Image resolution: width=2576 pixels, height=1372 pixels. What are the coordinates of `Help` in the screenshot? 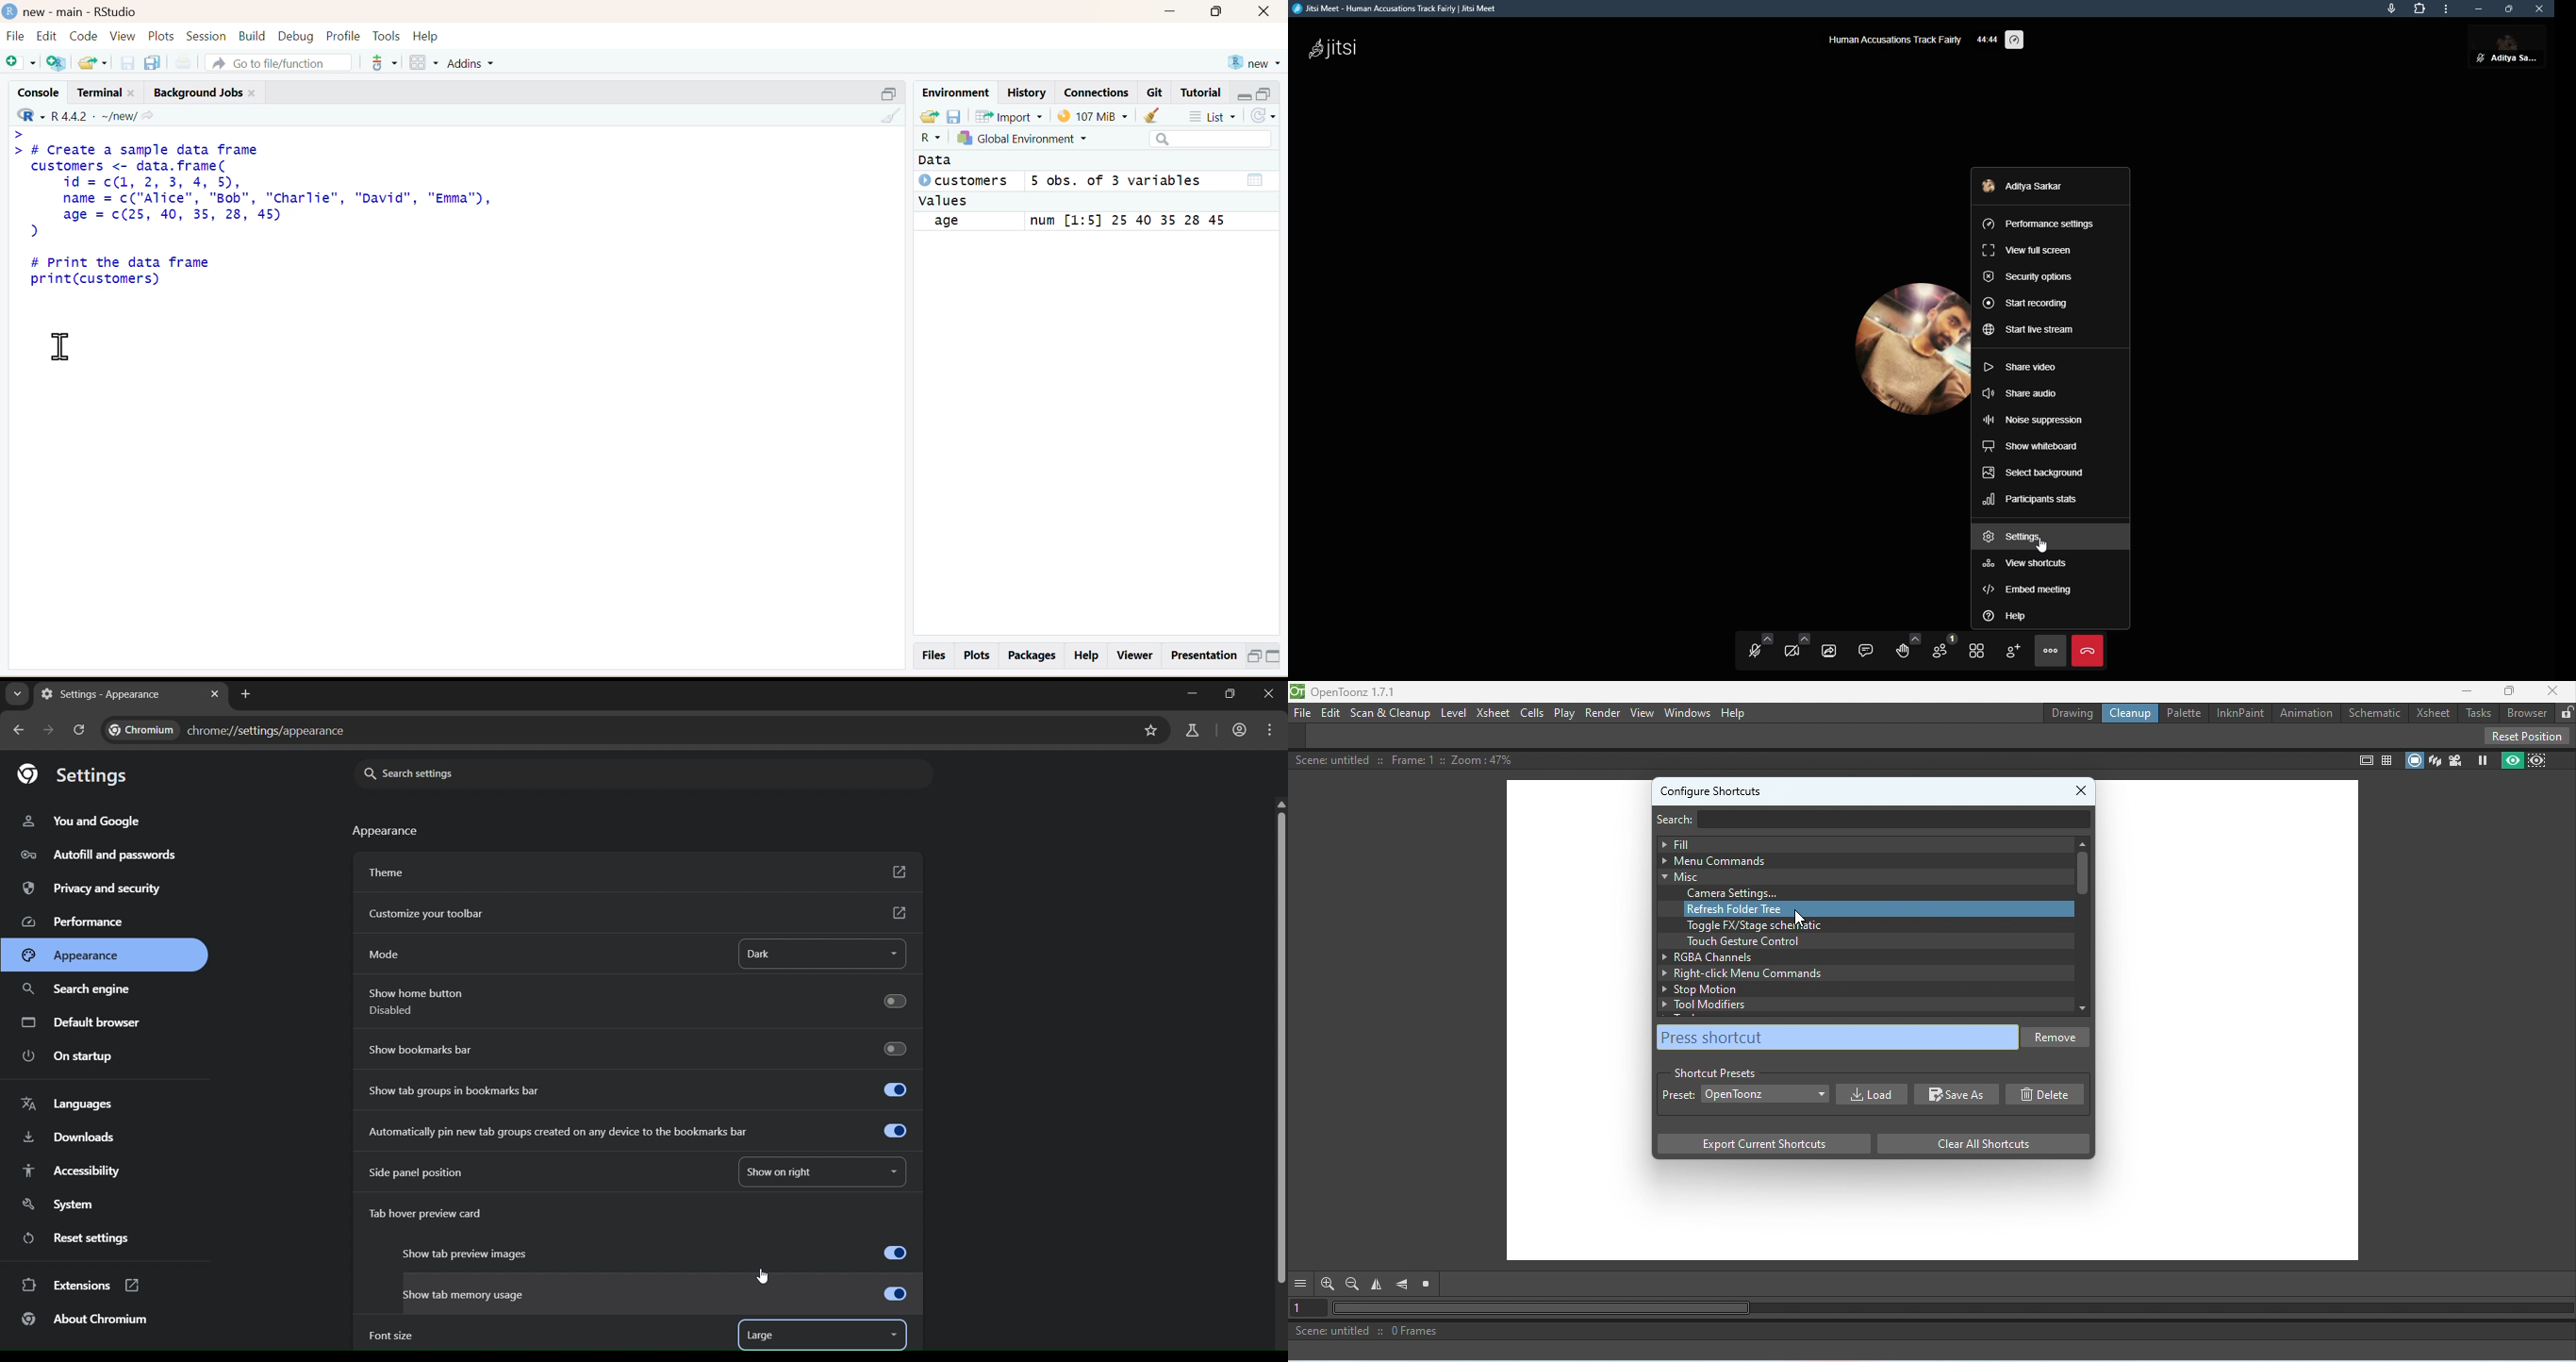 It's located at (1088, 656).